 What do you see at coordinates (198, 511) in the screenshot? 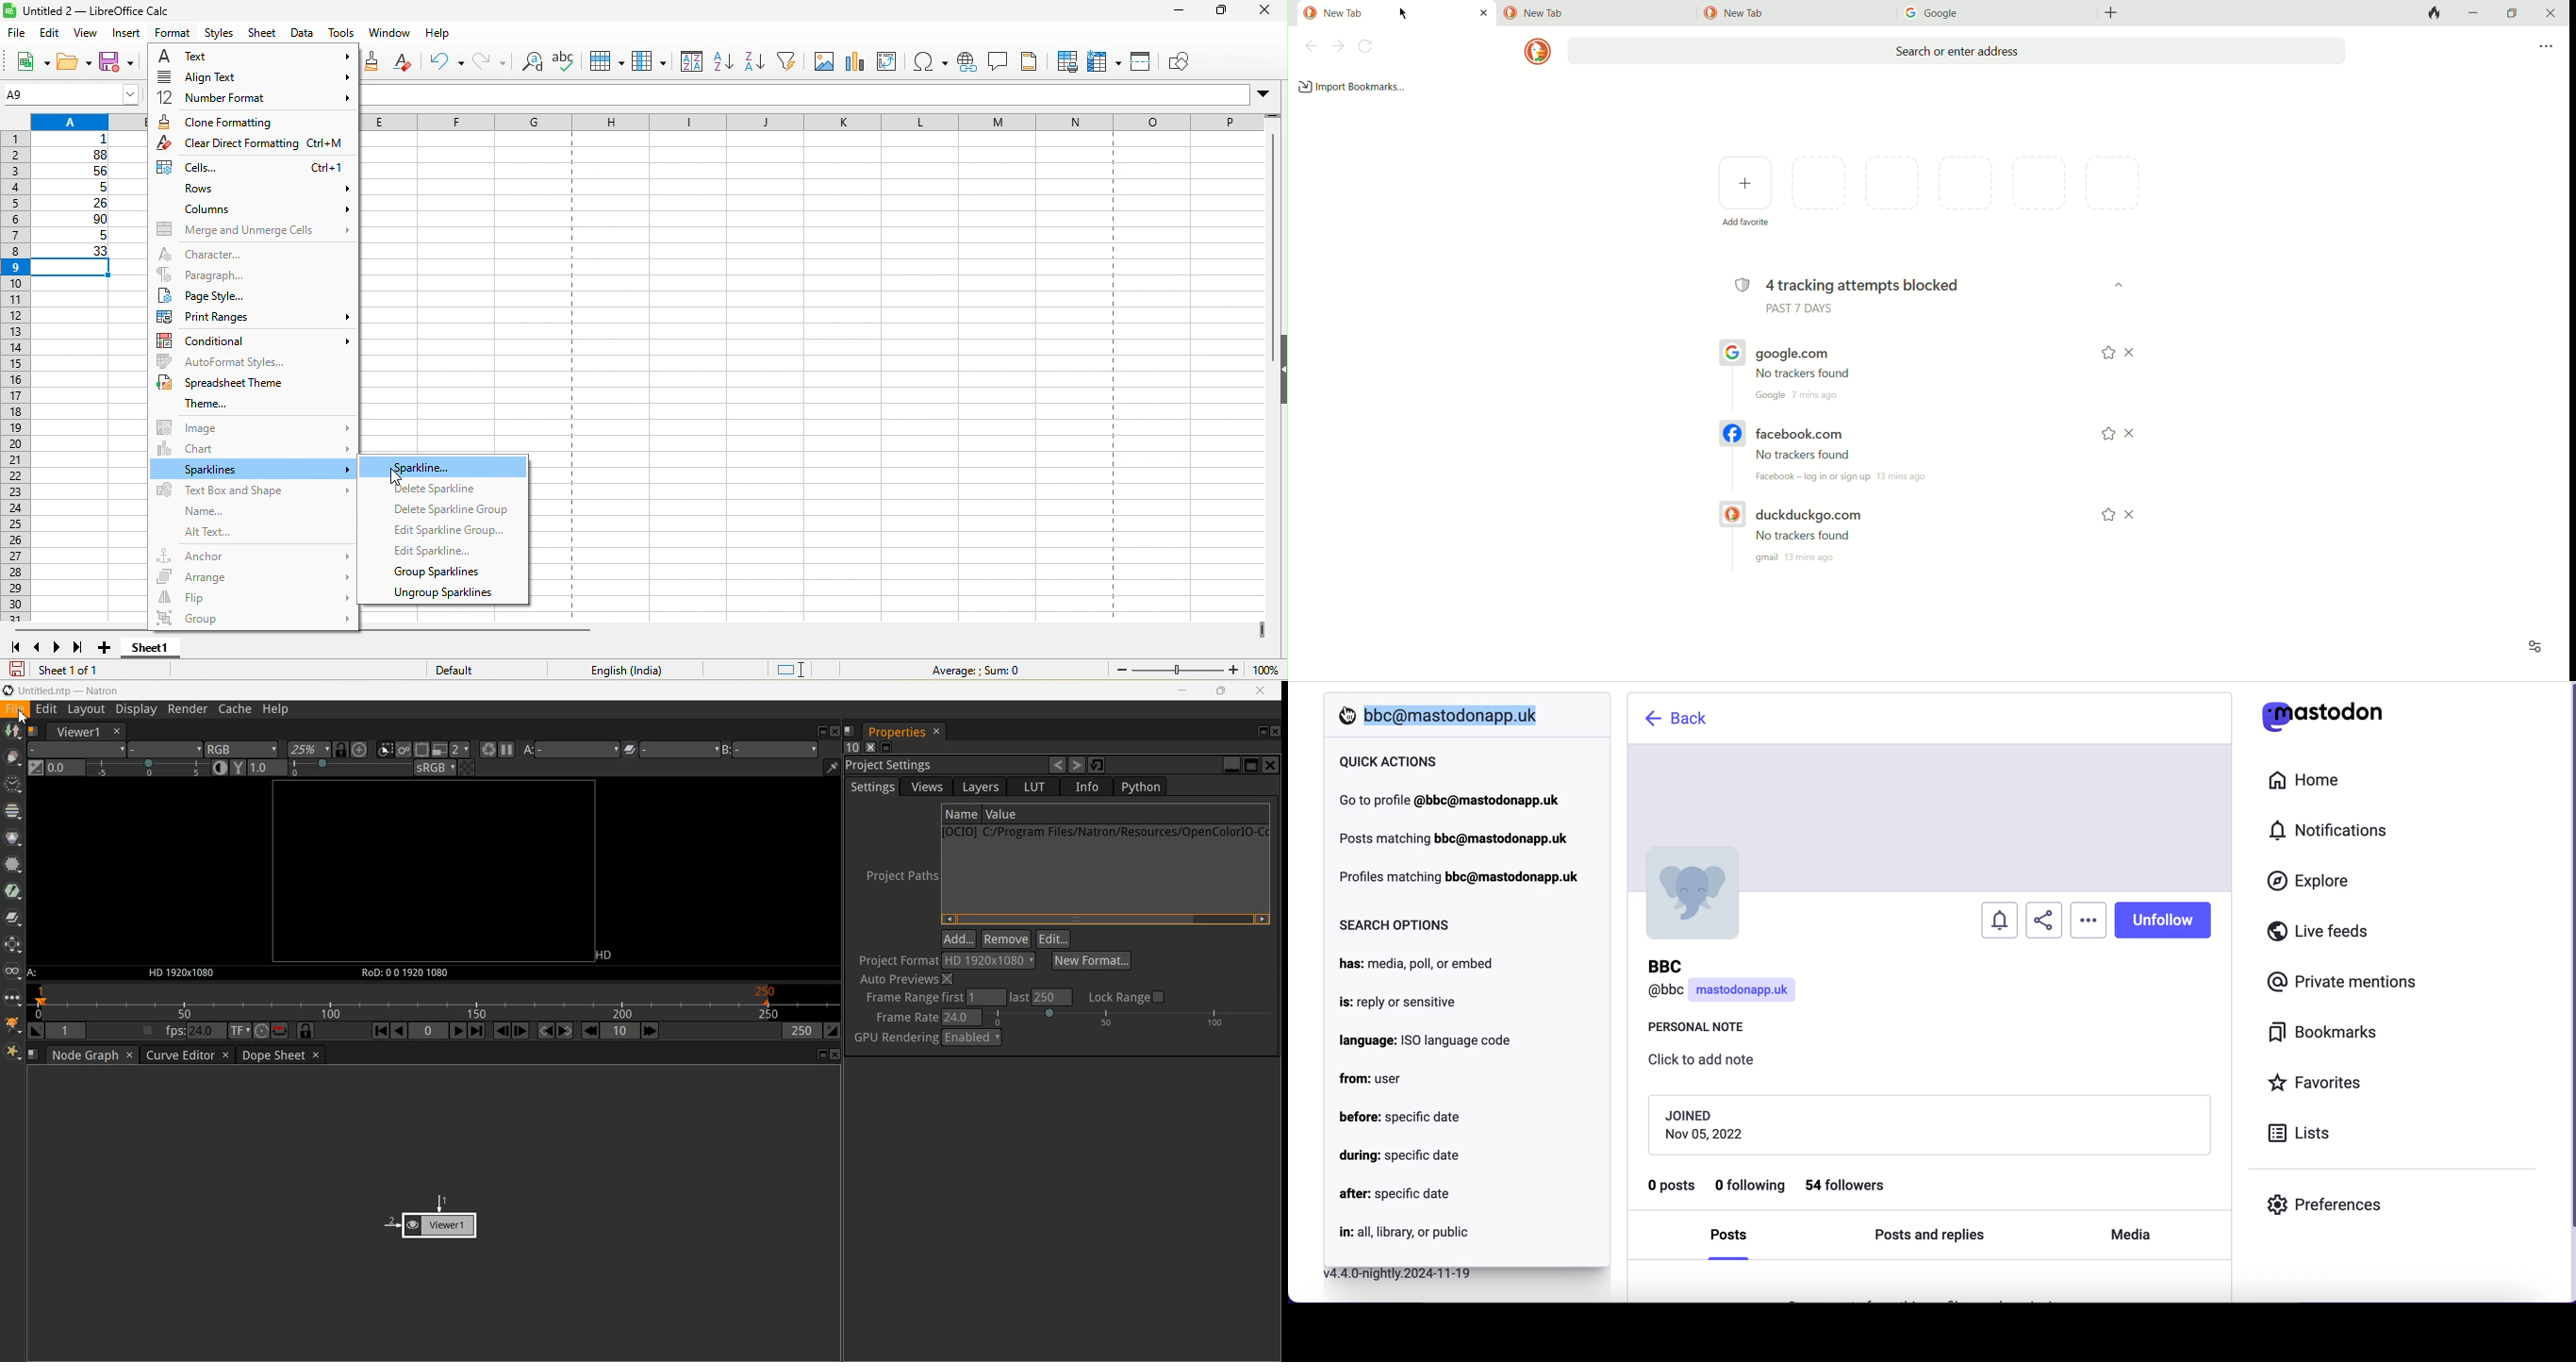
I see `name` at bounding box center [198, 511].